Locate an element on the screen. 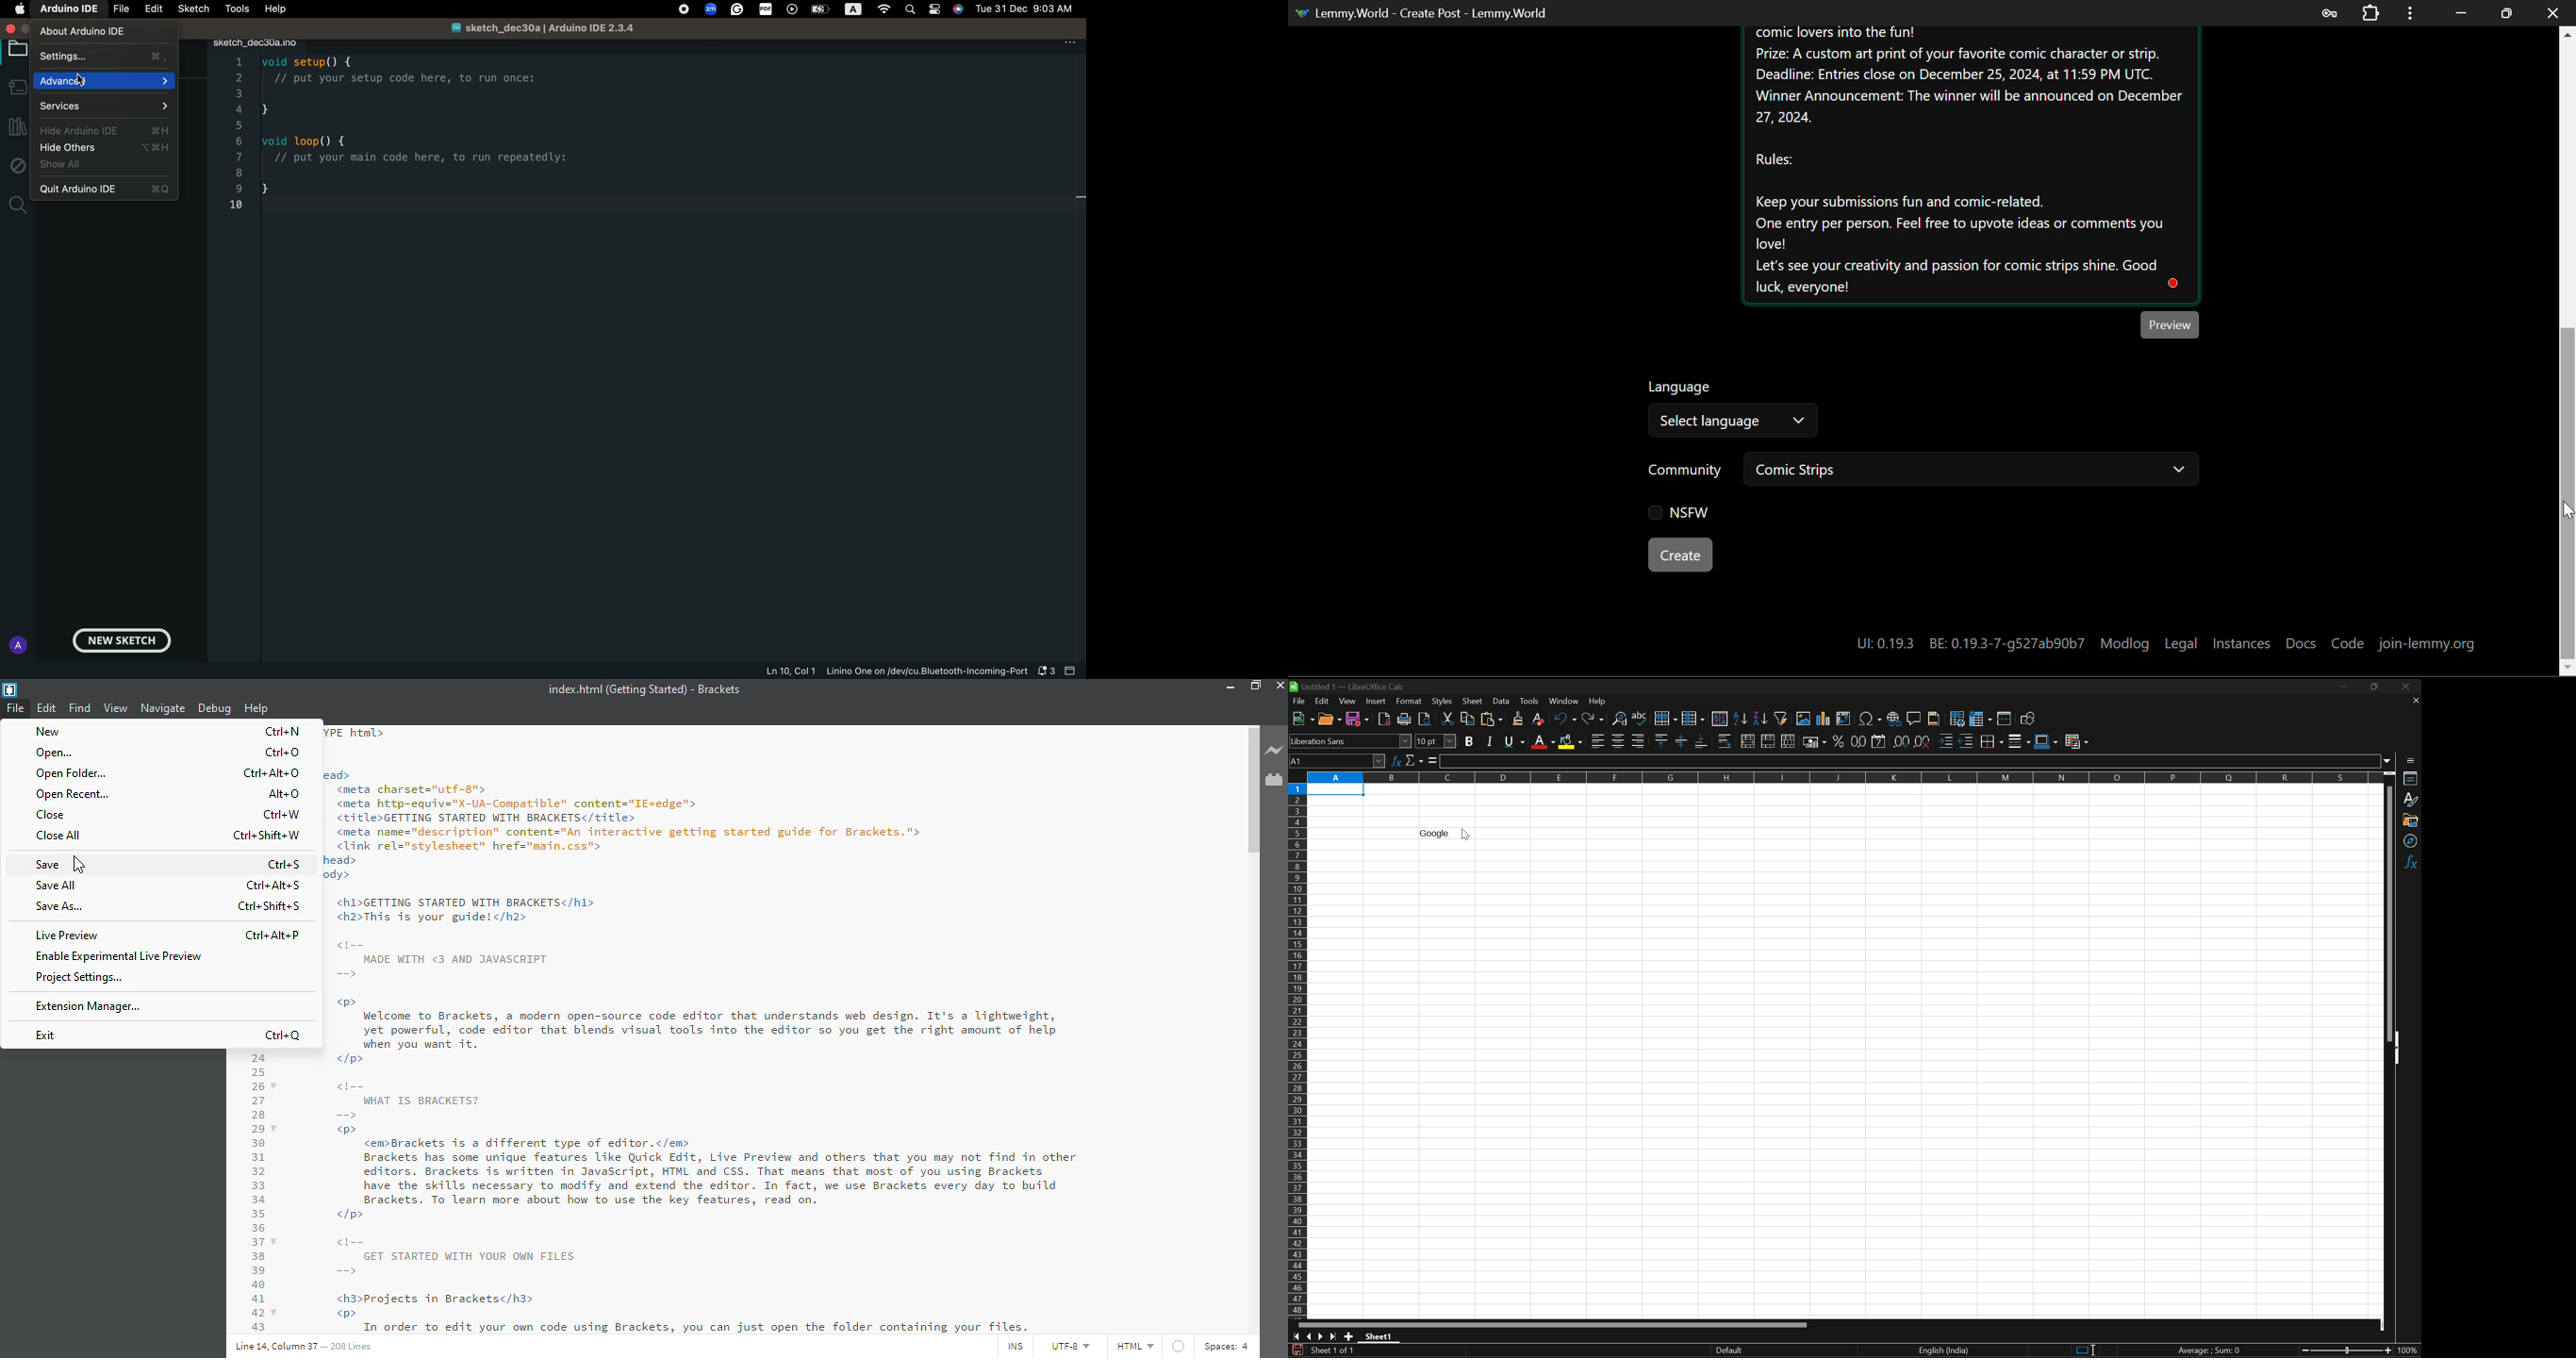  Copy is located at coordinates (1466, 718).